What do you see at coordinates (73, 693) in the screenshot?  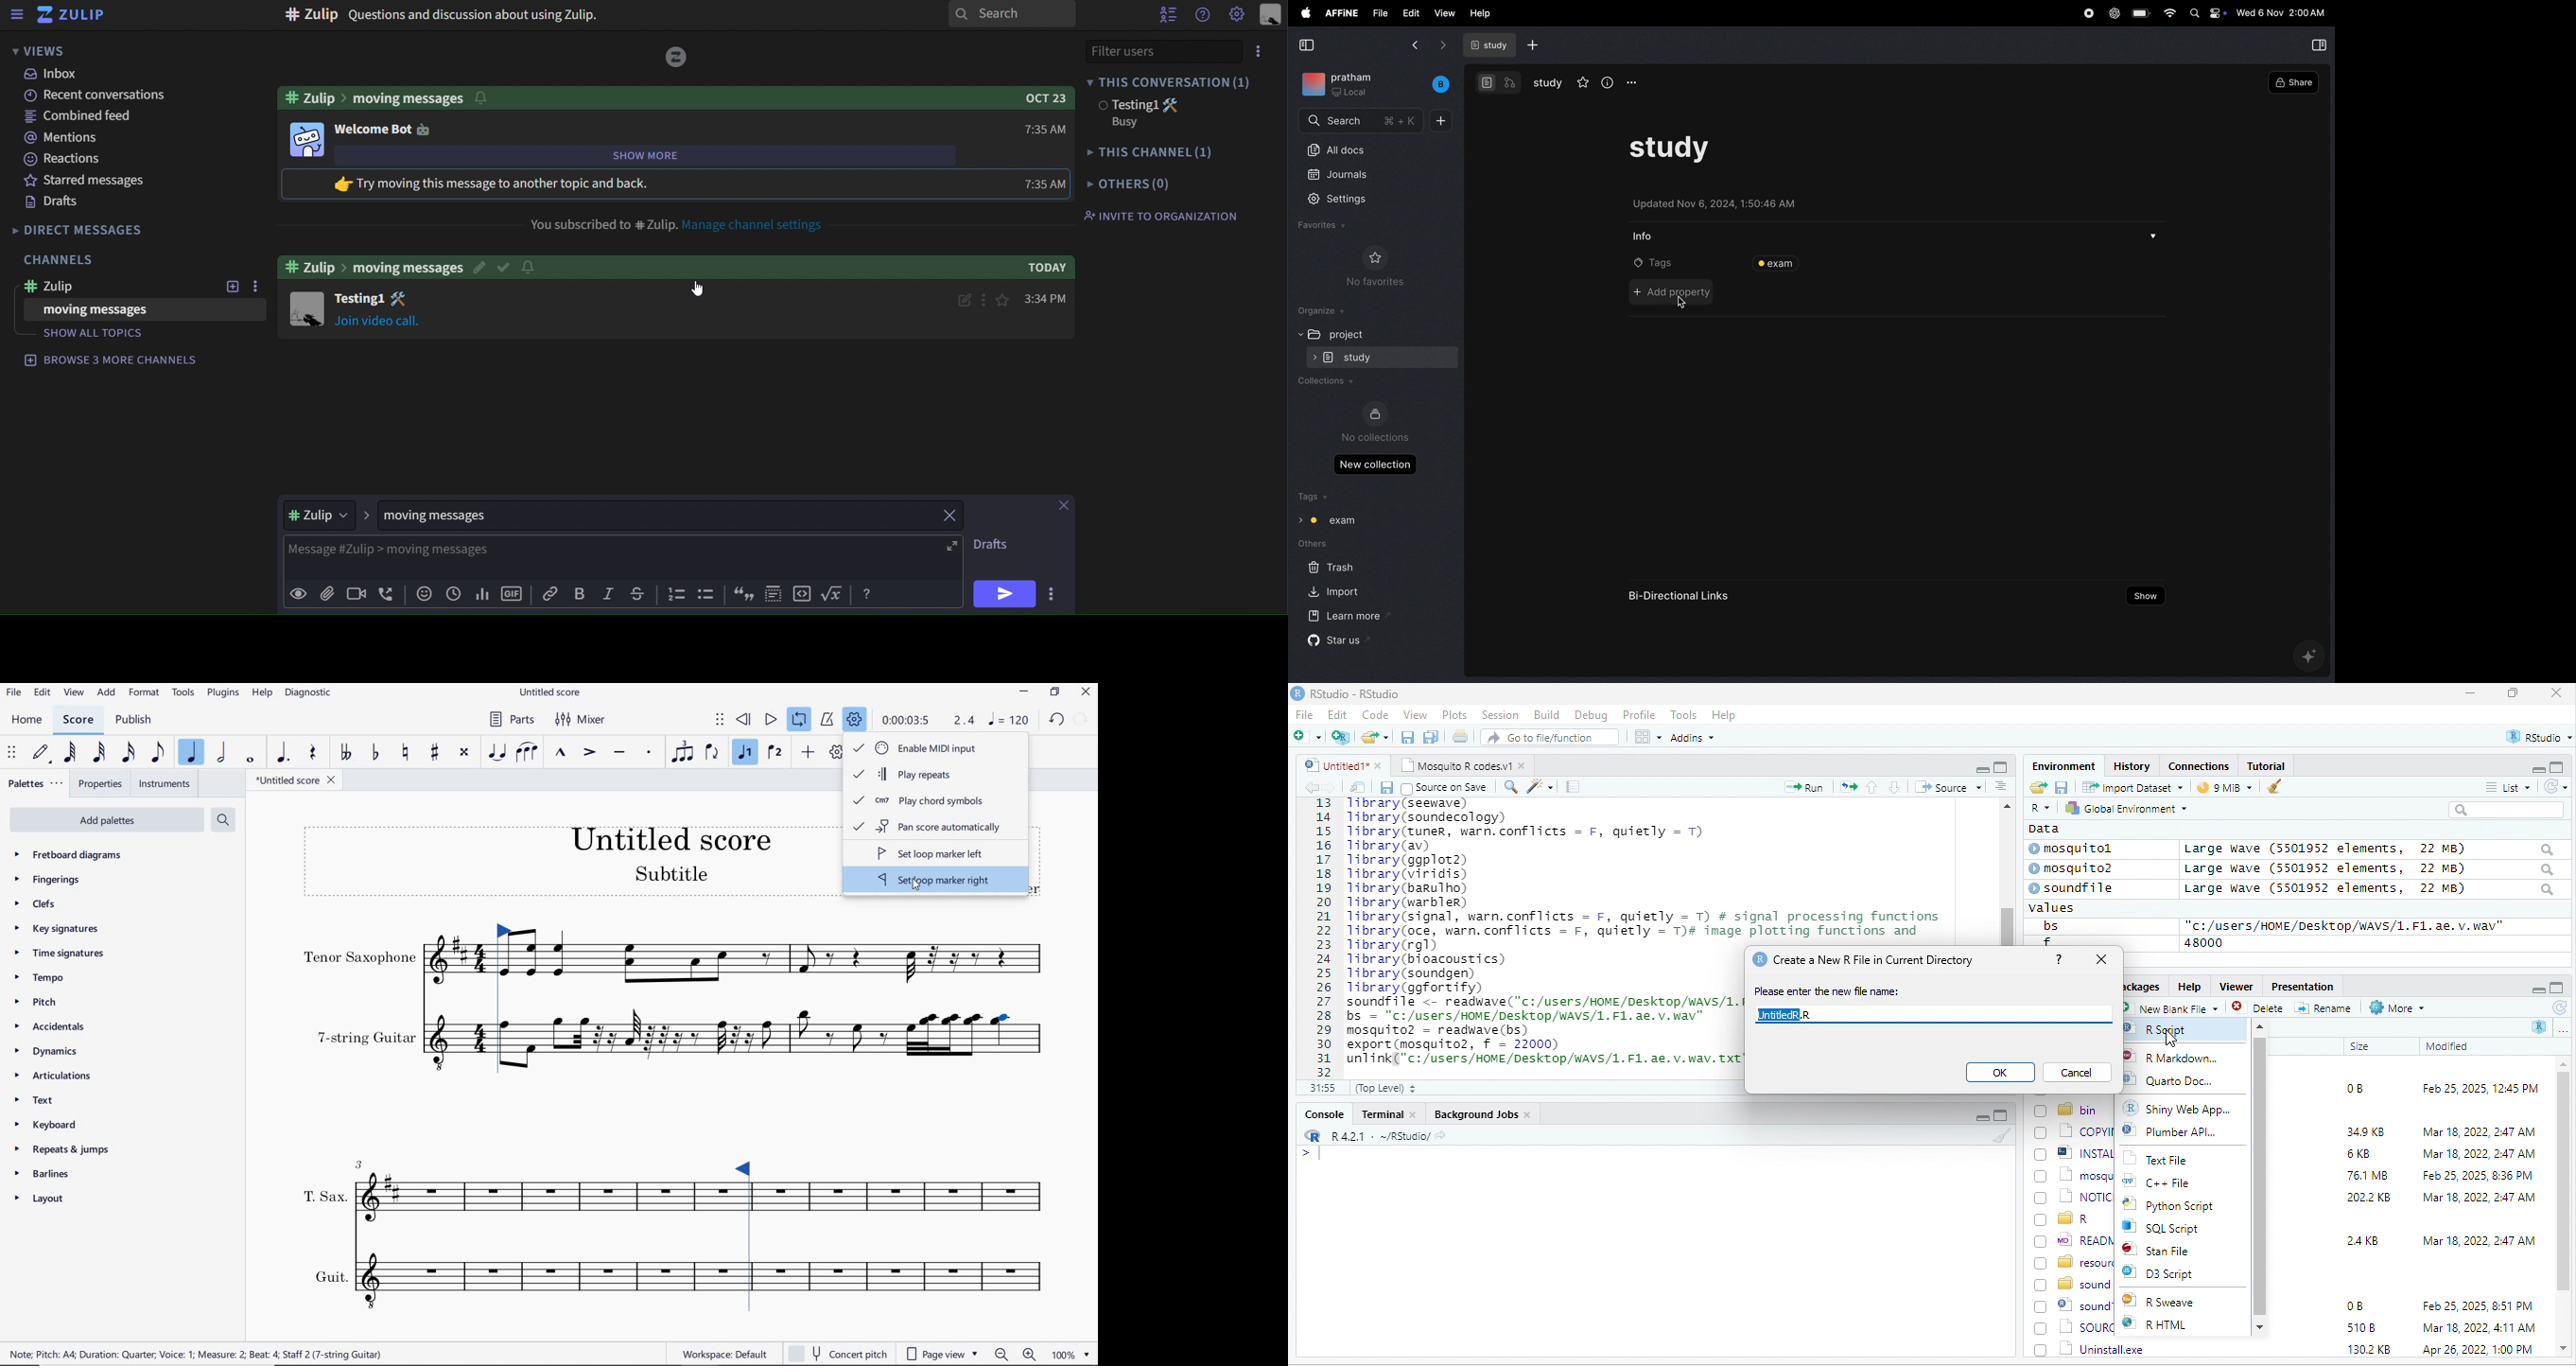 I see `VIEW` at bounding box center [73, 693].